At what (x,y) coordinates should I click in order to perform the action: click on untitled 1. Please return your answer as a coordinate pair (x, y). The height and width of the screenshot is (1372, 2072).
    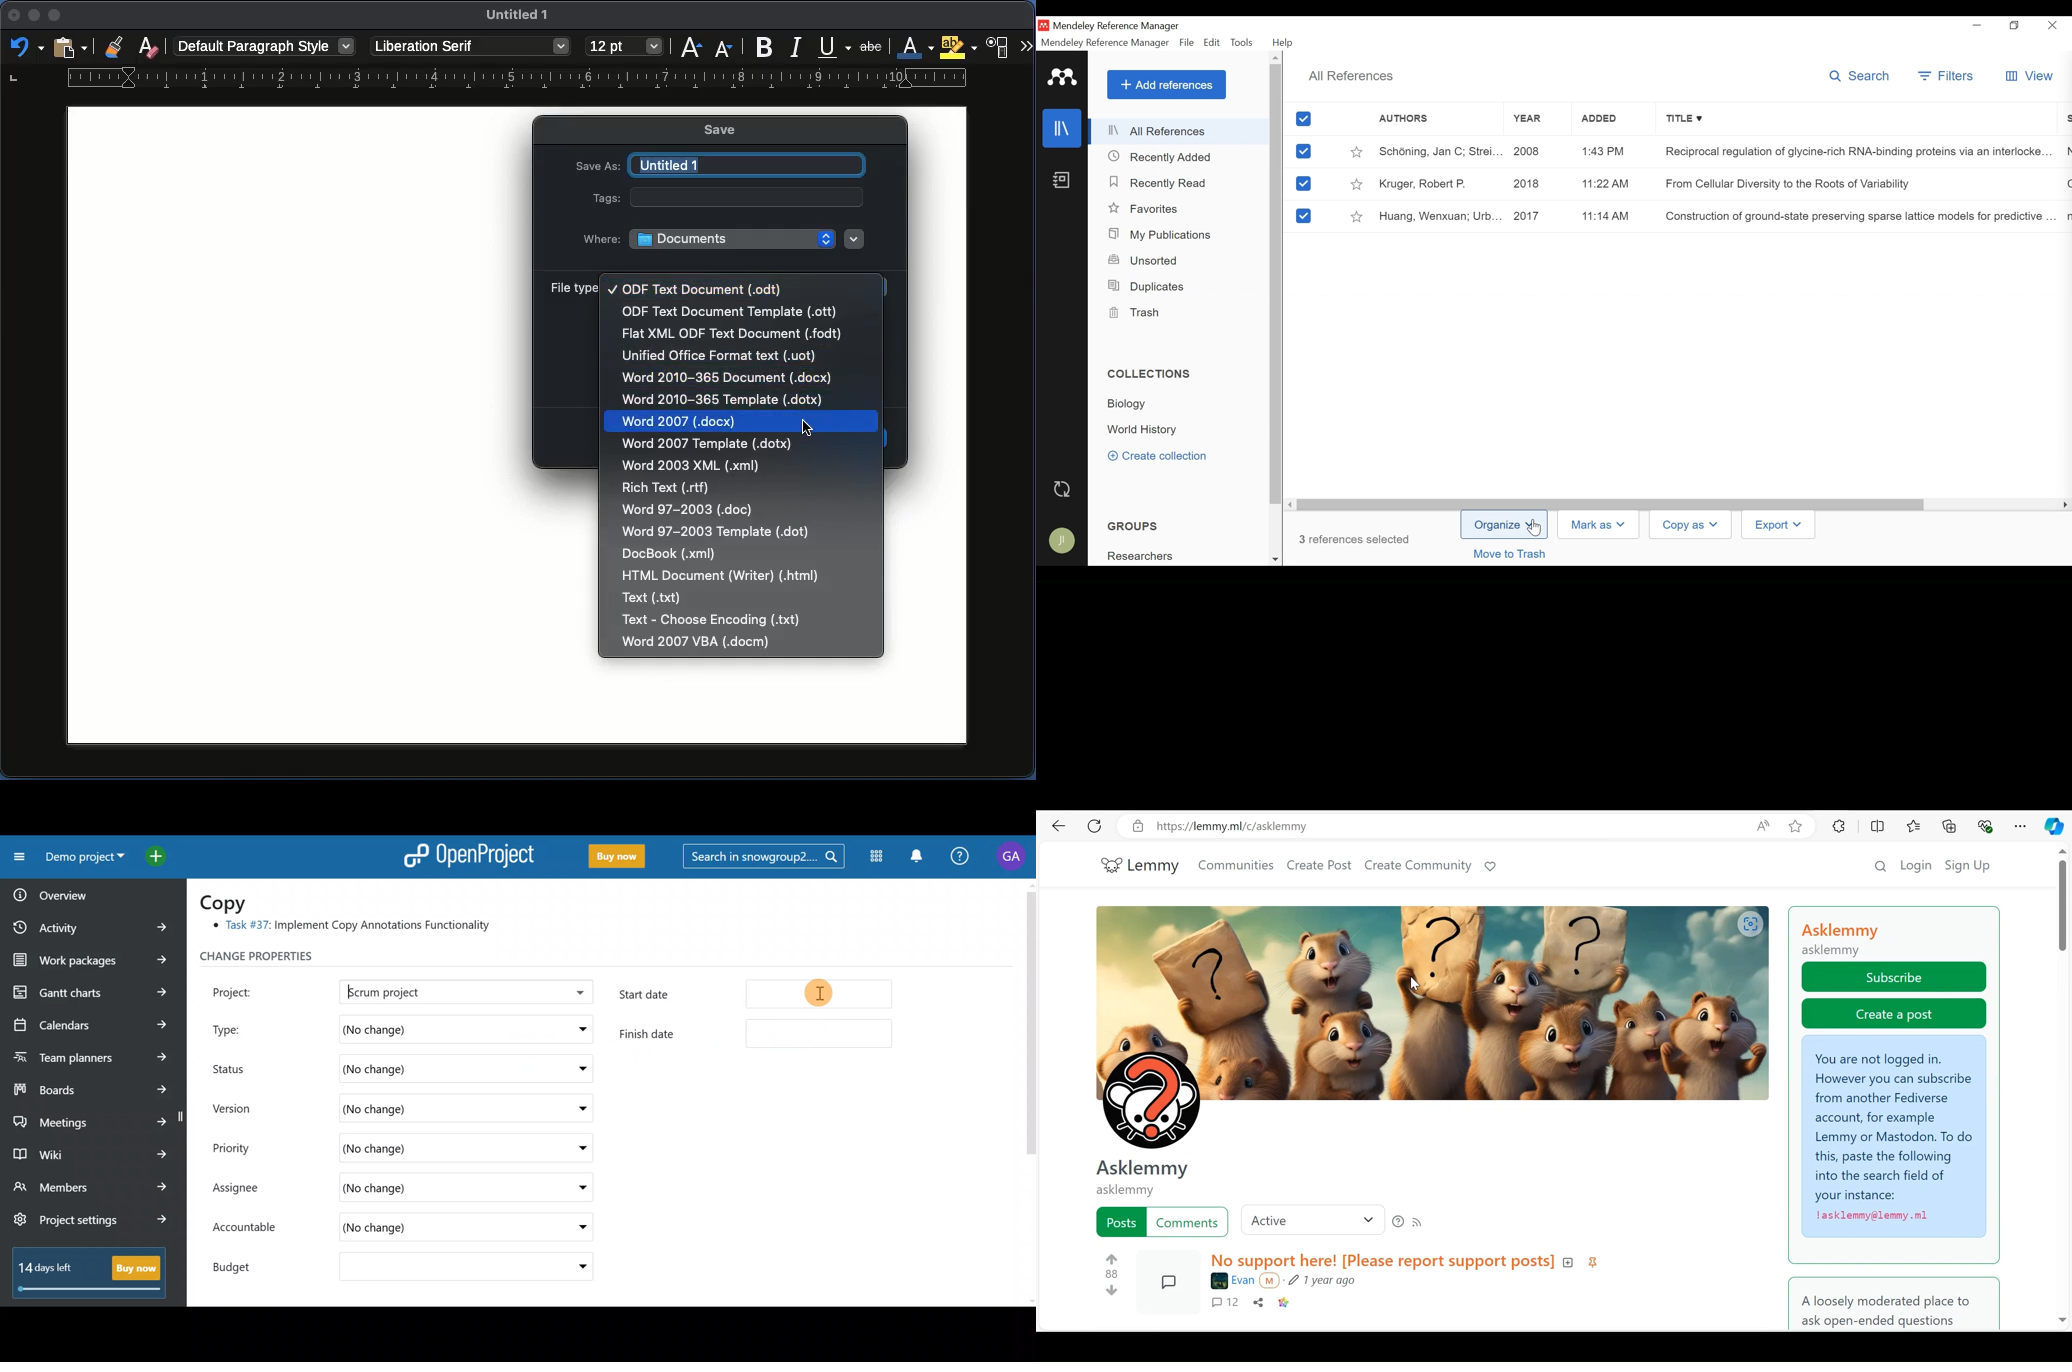
    Looking at the image, I should click on (742, 165).